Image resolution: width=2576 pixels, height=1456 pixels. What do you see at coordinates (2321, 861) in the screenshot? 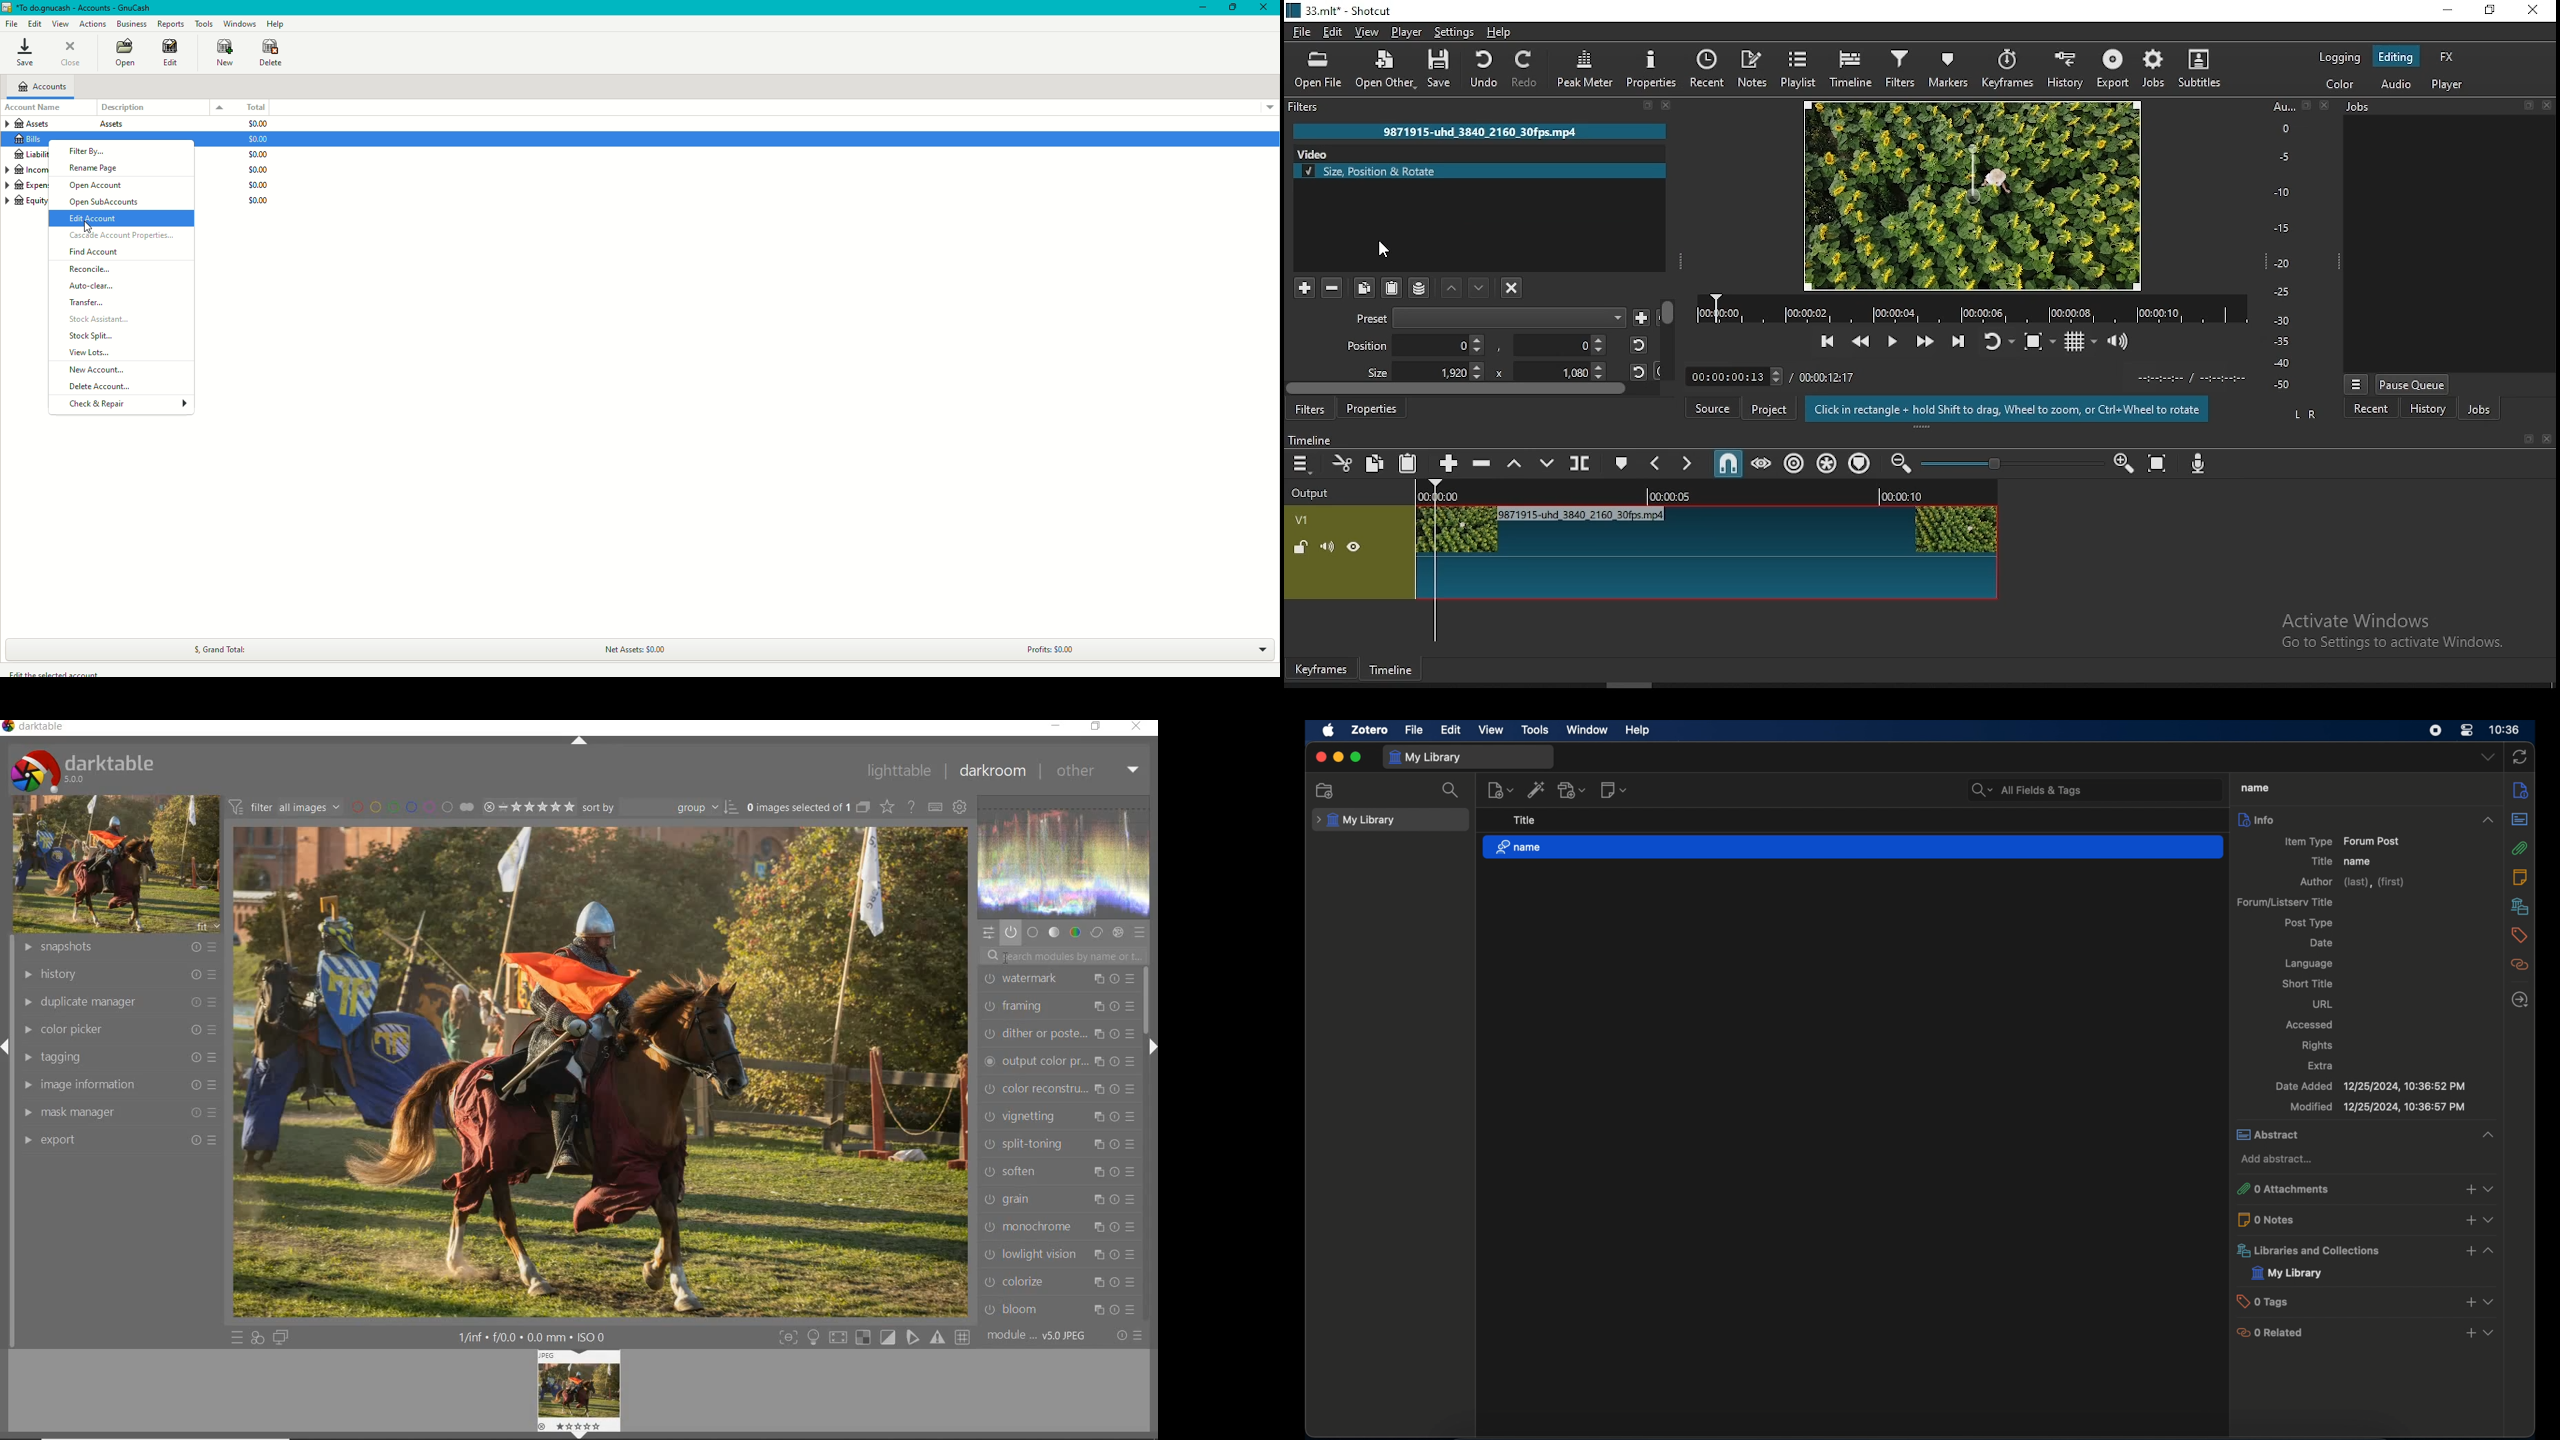
I see `title` at bounding box center [2321, 861].